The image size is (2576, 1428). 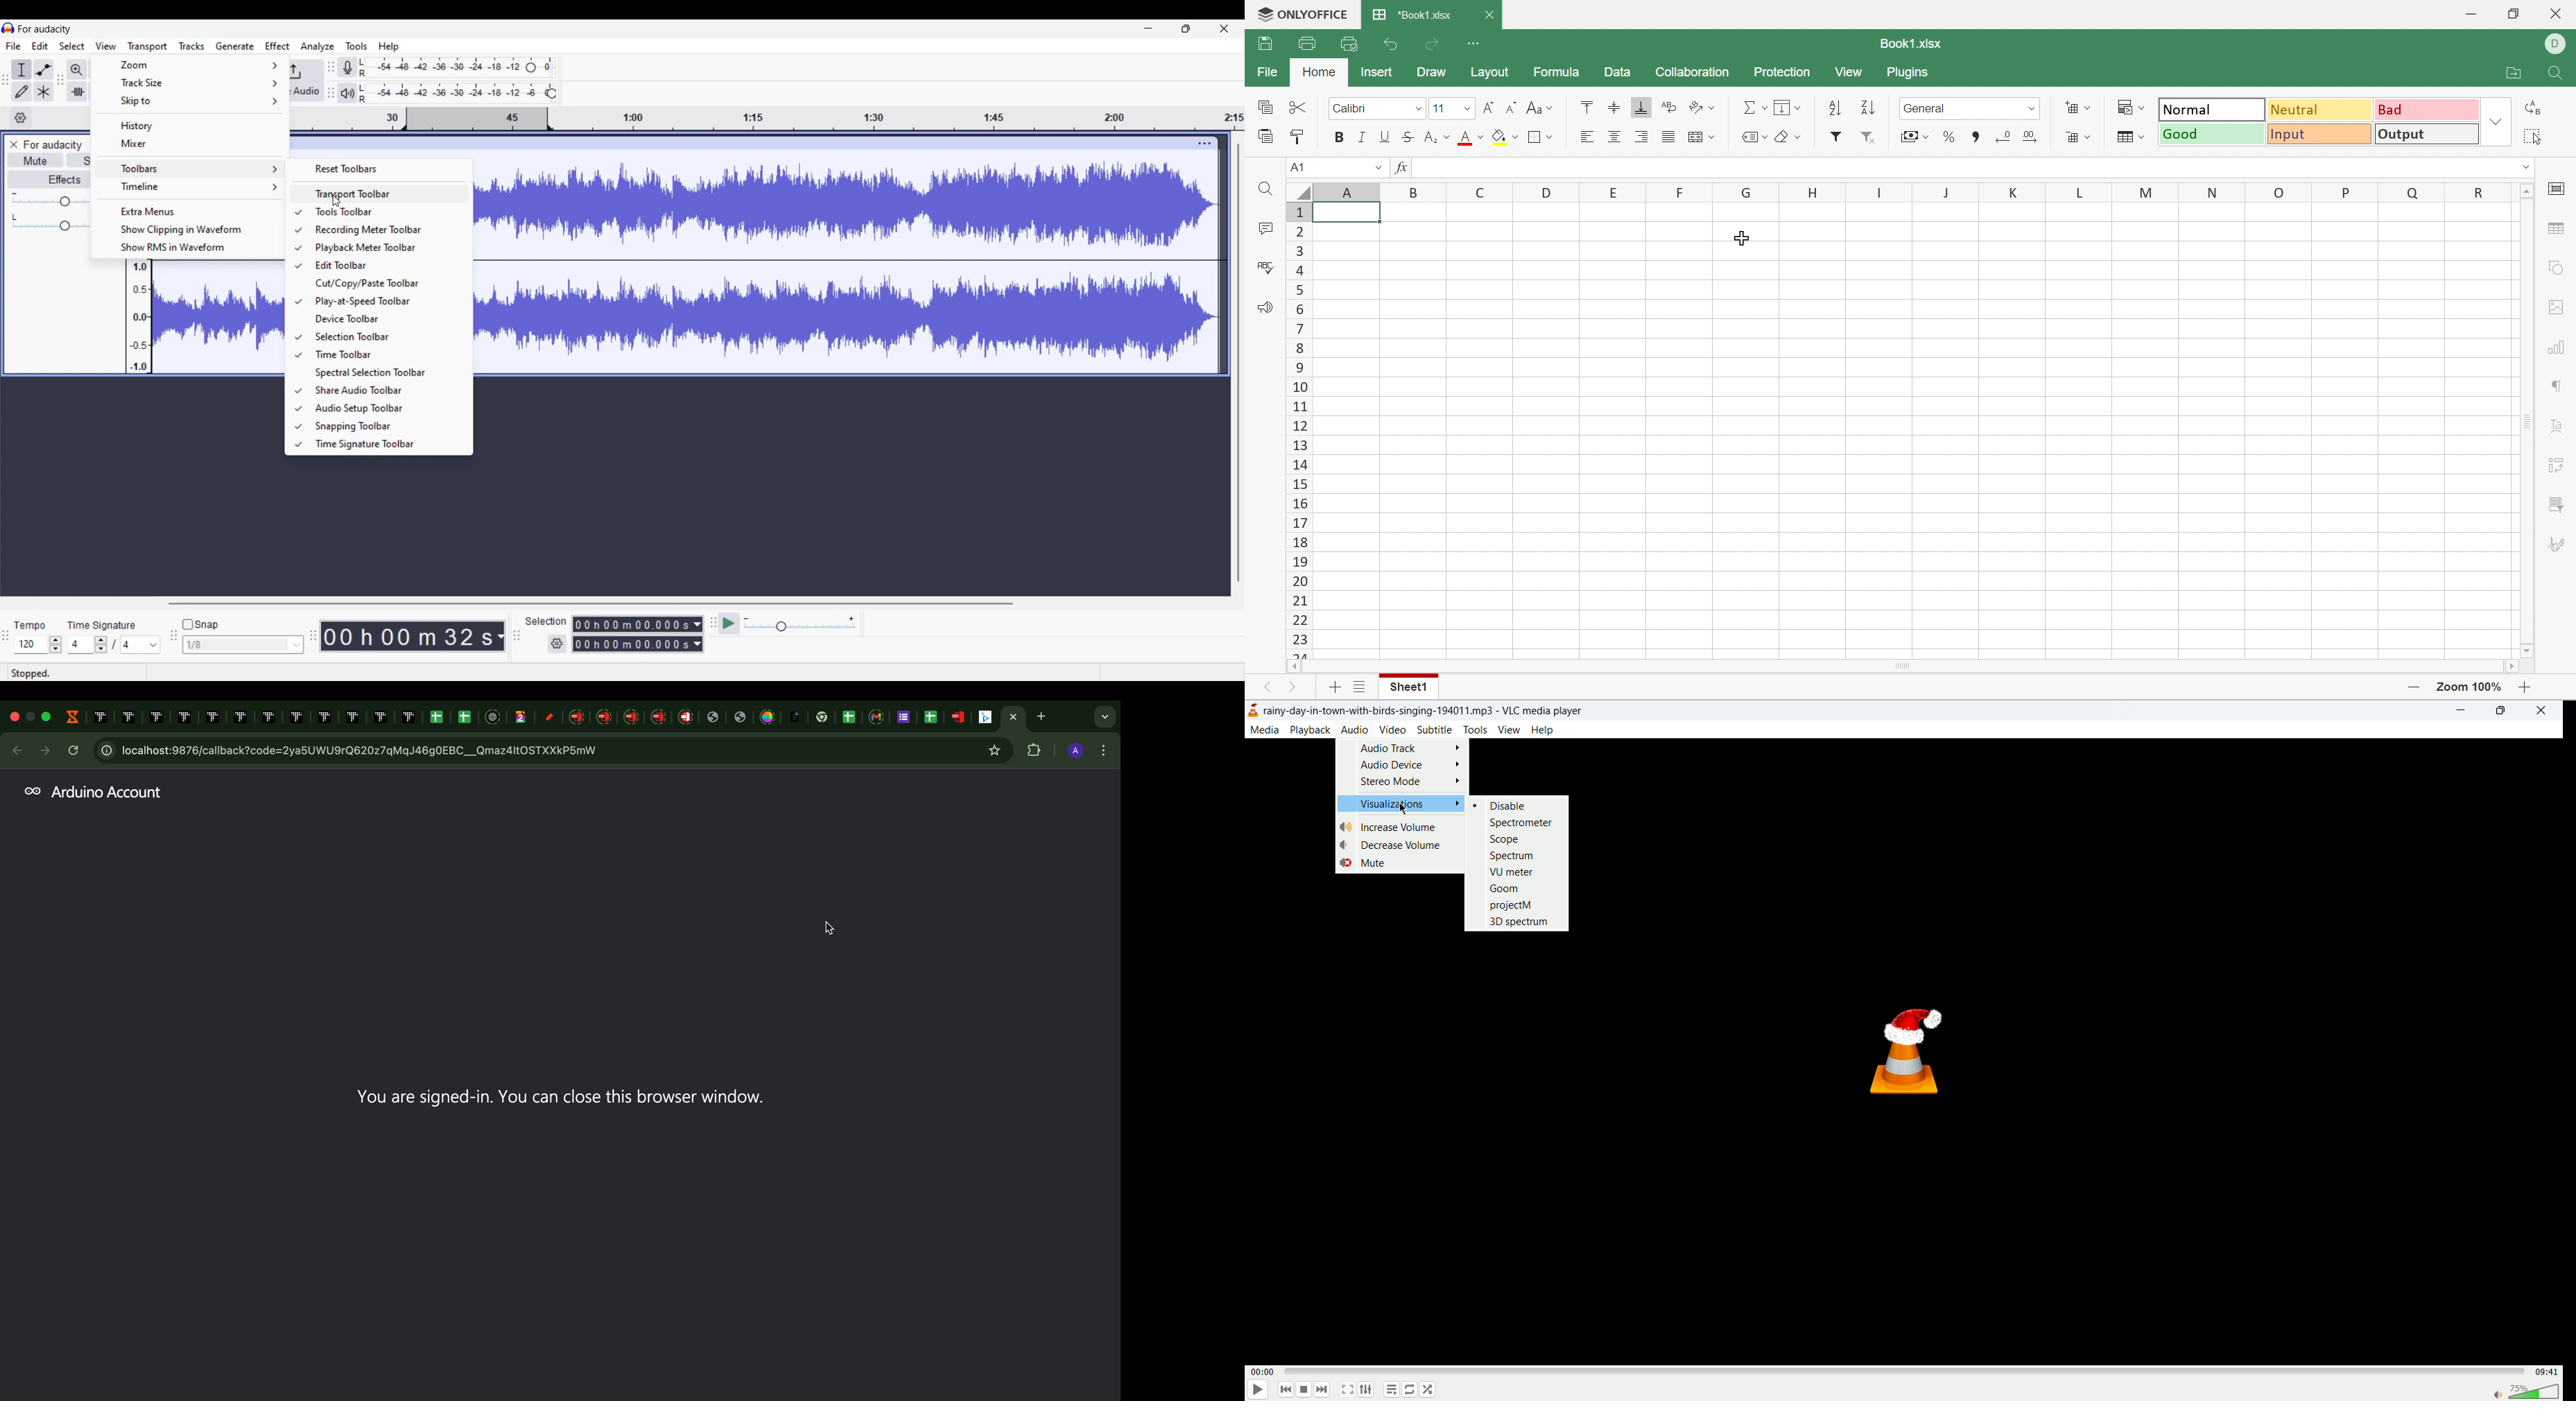 What do you see at coordinates (1254, 711) in the screenshot?
I see `logo` at bounding box center [1254, 711].